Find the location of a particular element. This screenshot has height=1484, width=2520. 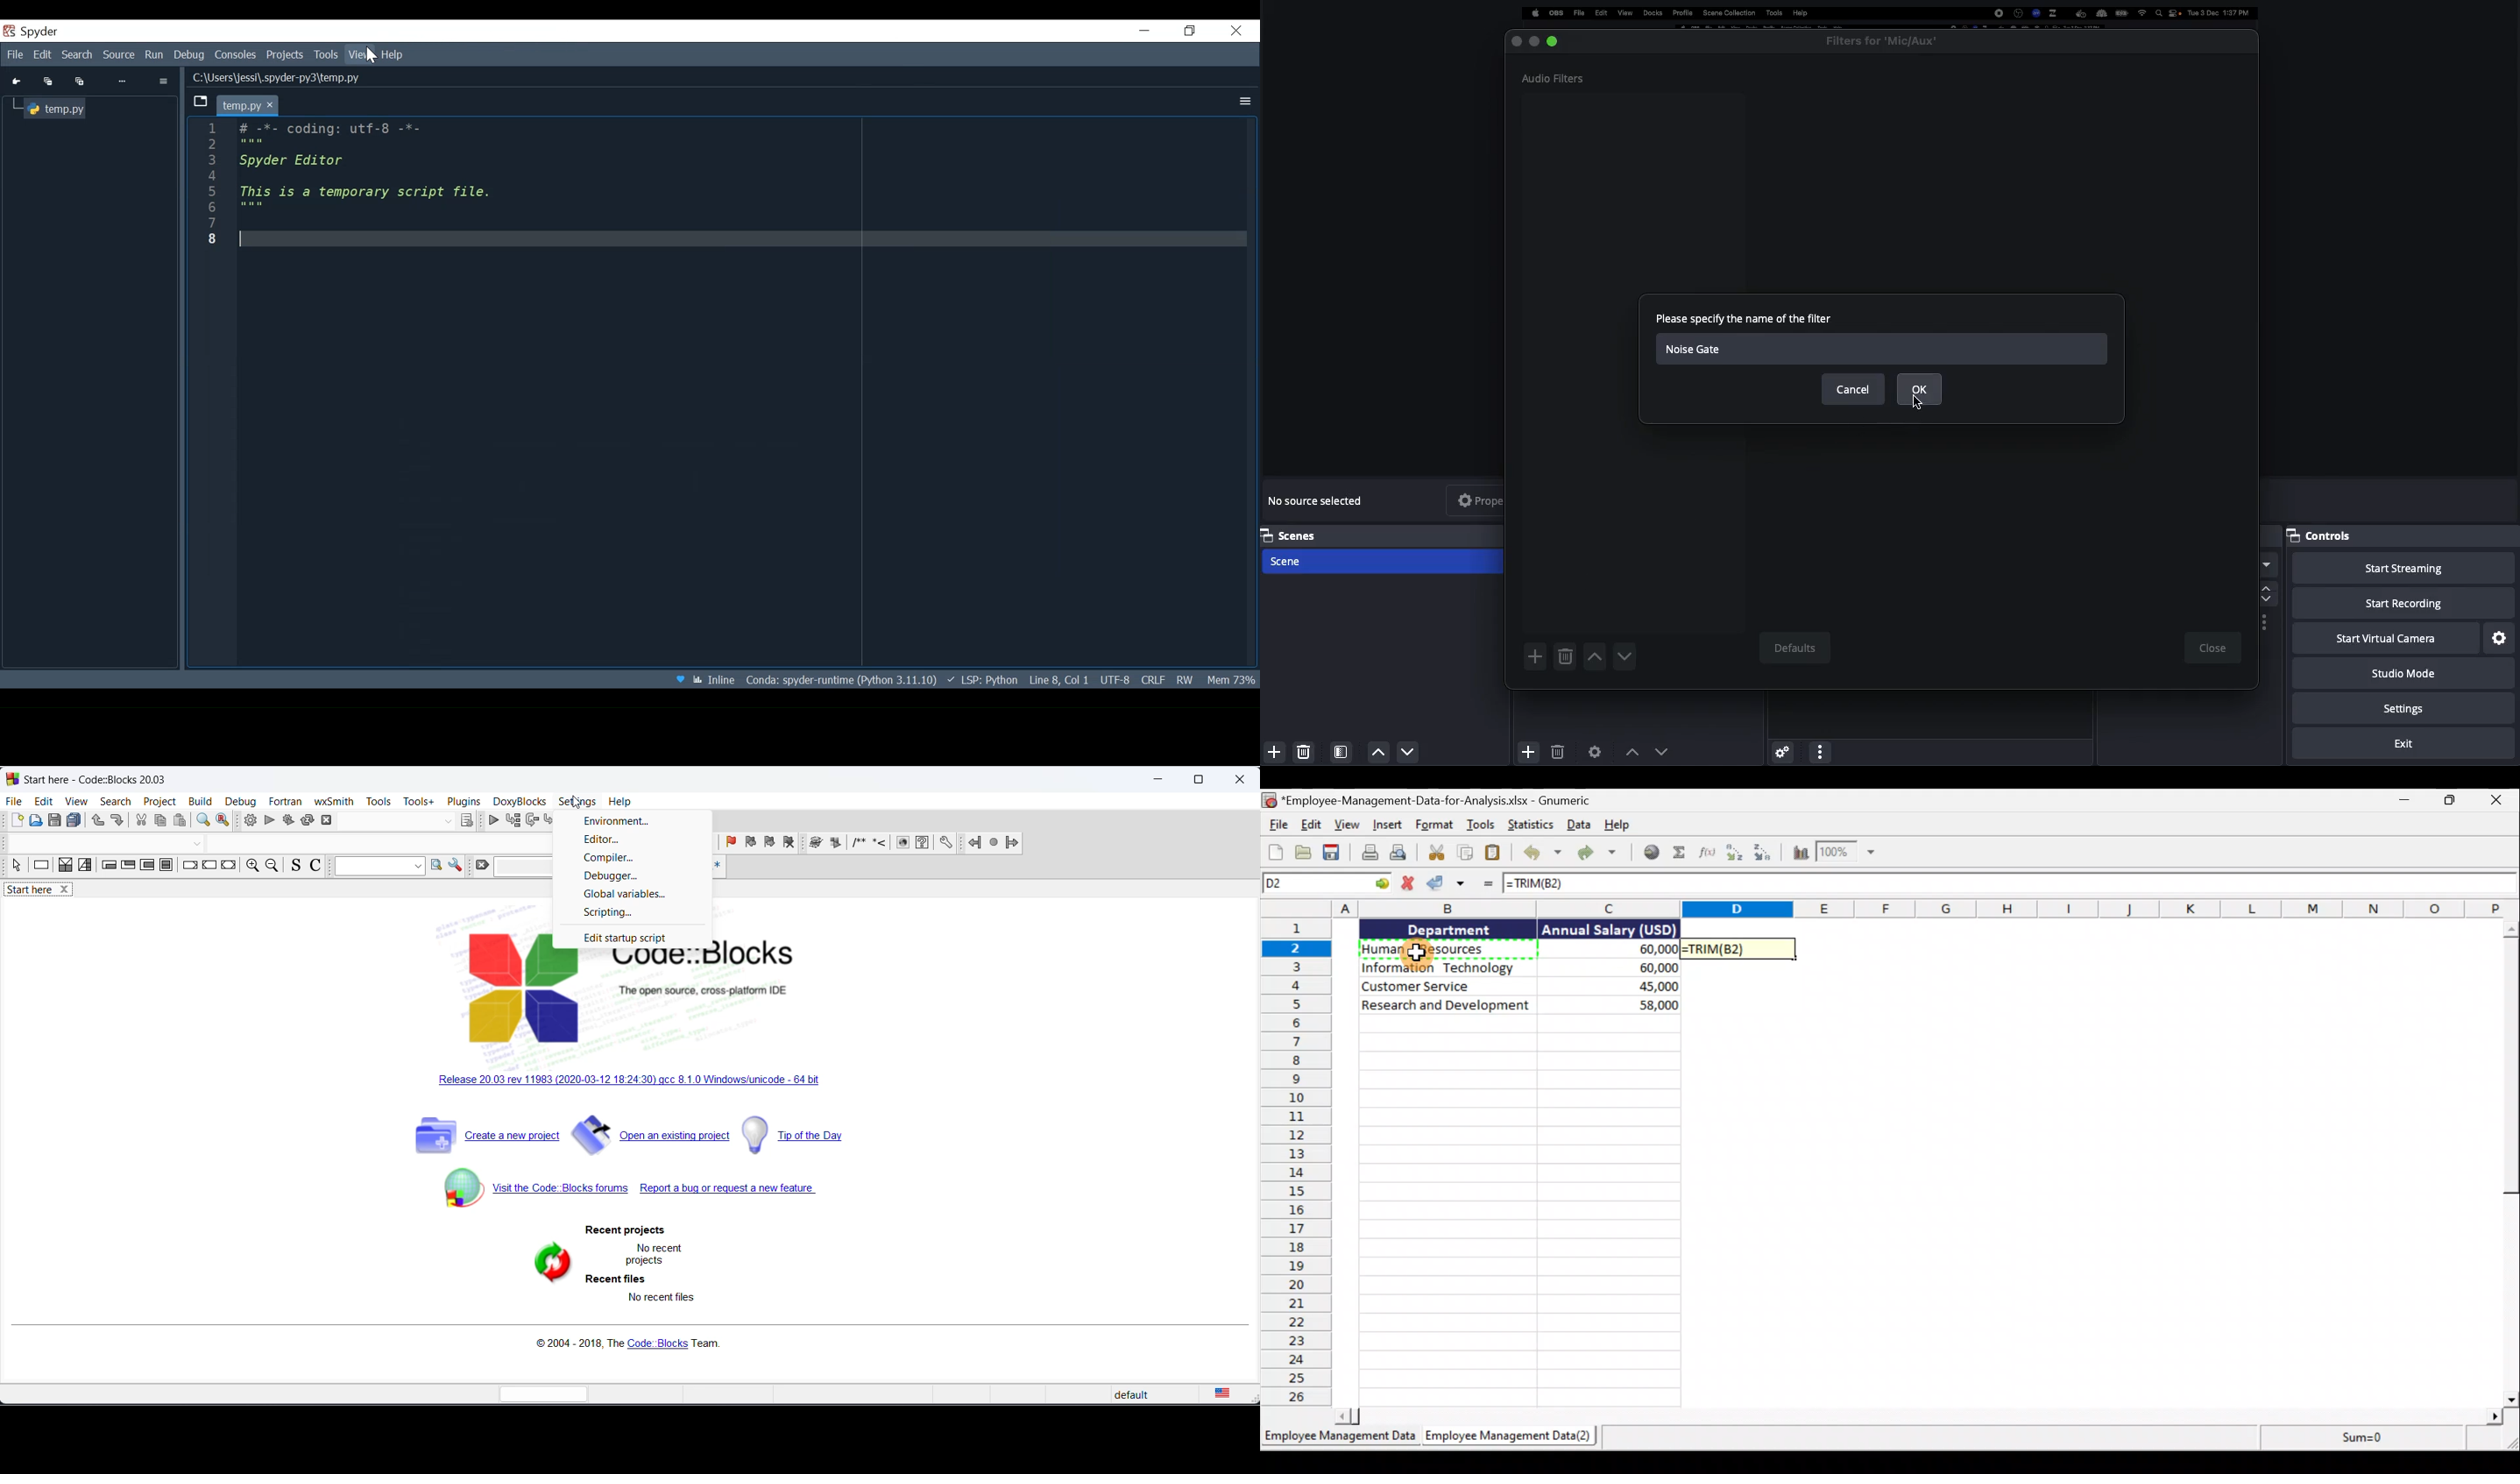

Create a new workbook is located at coordinates (1274, 853).